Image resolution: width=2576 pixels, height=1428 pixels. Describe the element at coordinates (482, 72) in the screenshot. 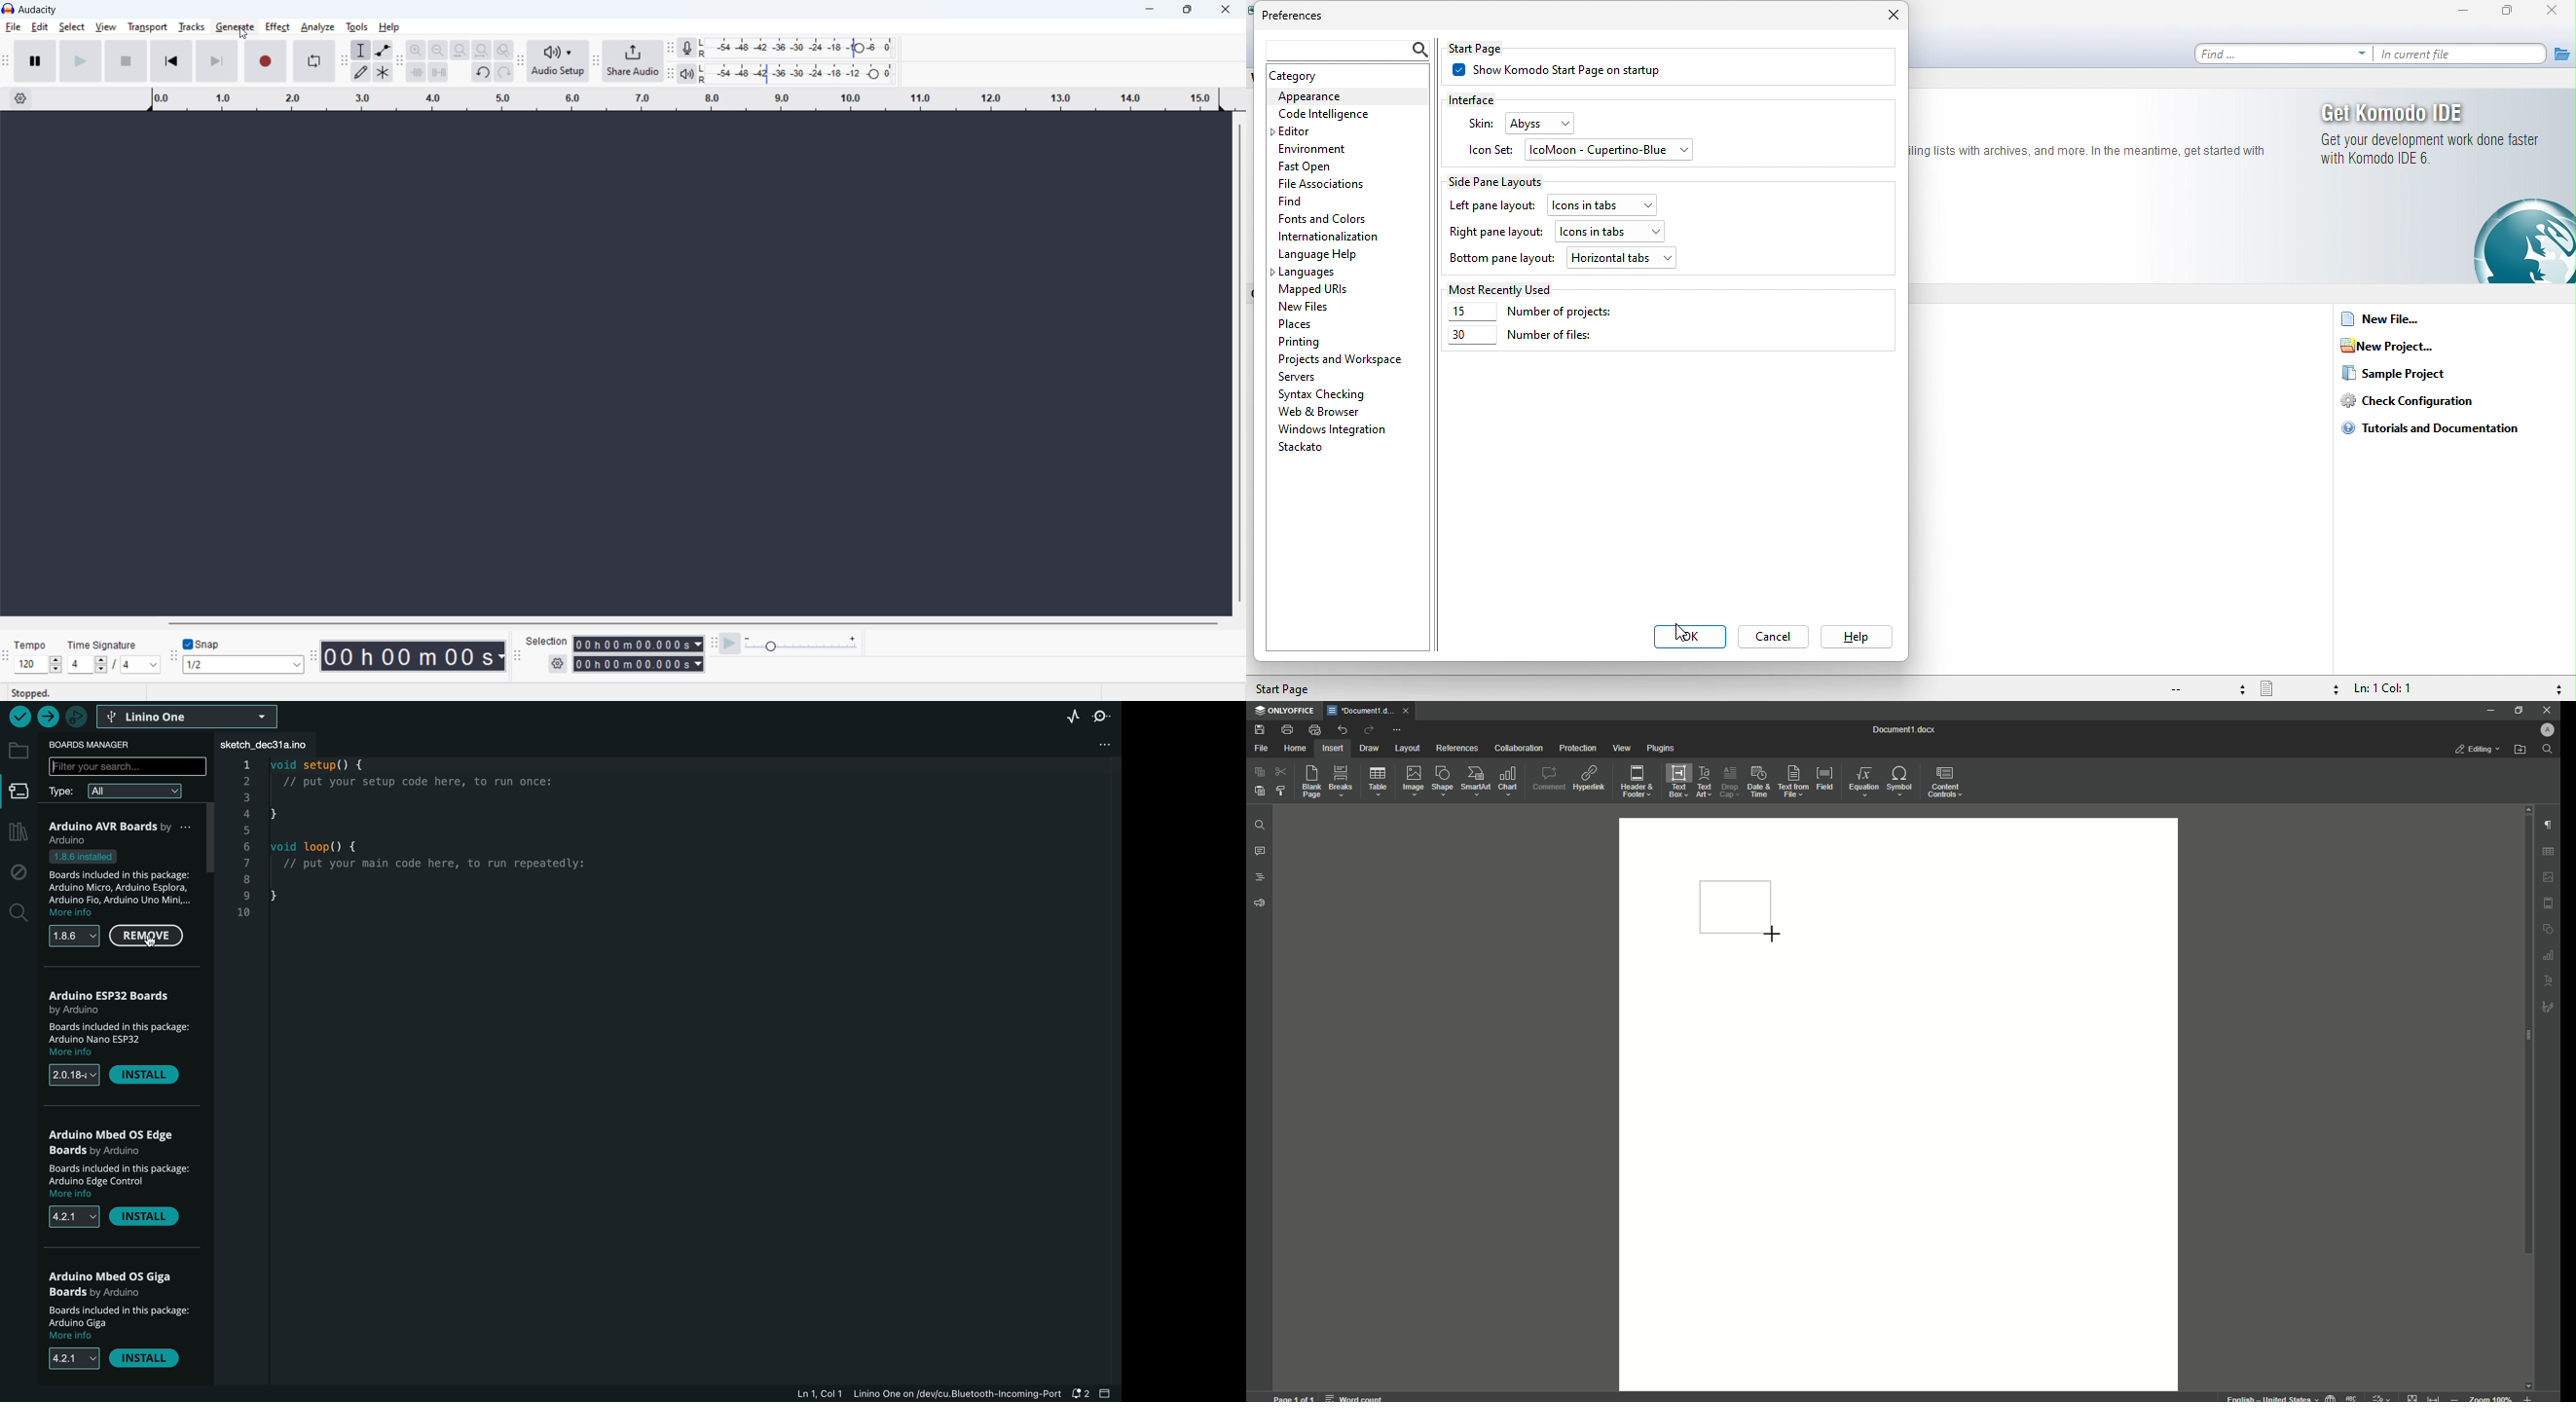

I see `undo` at that location.